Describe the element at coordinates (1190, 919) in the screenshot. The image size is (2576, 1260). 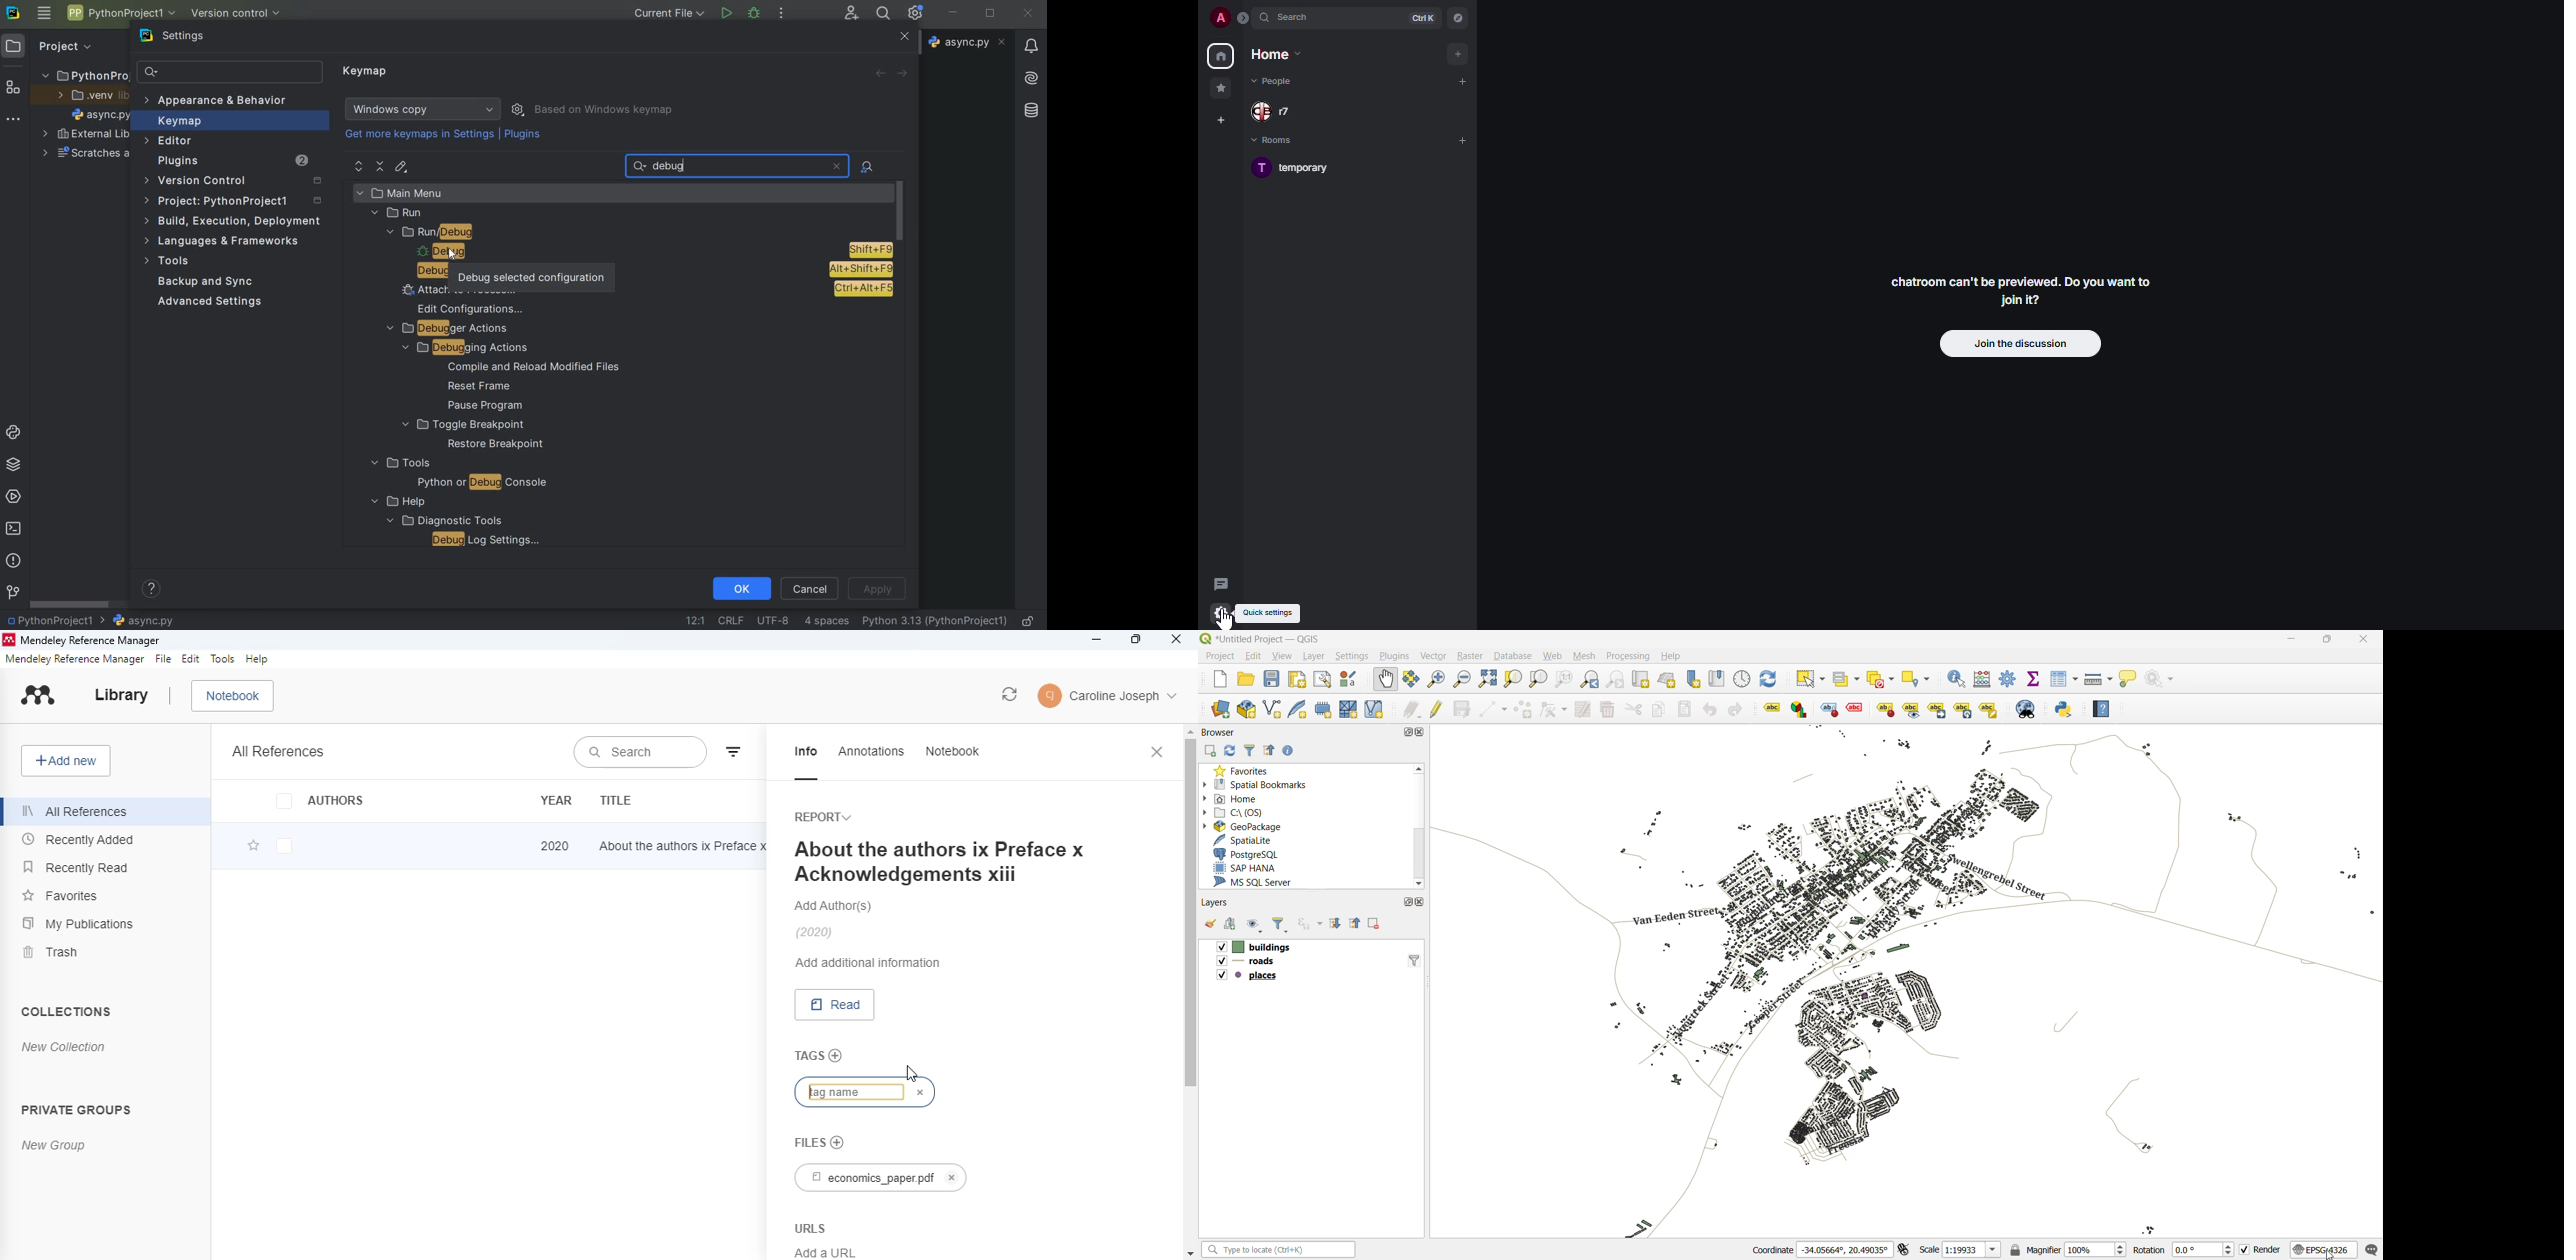
I see `vertical scroll bar` at that location.